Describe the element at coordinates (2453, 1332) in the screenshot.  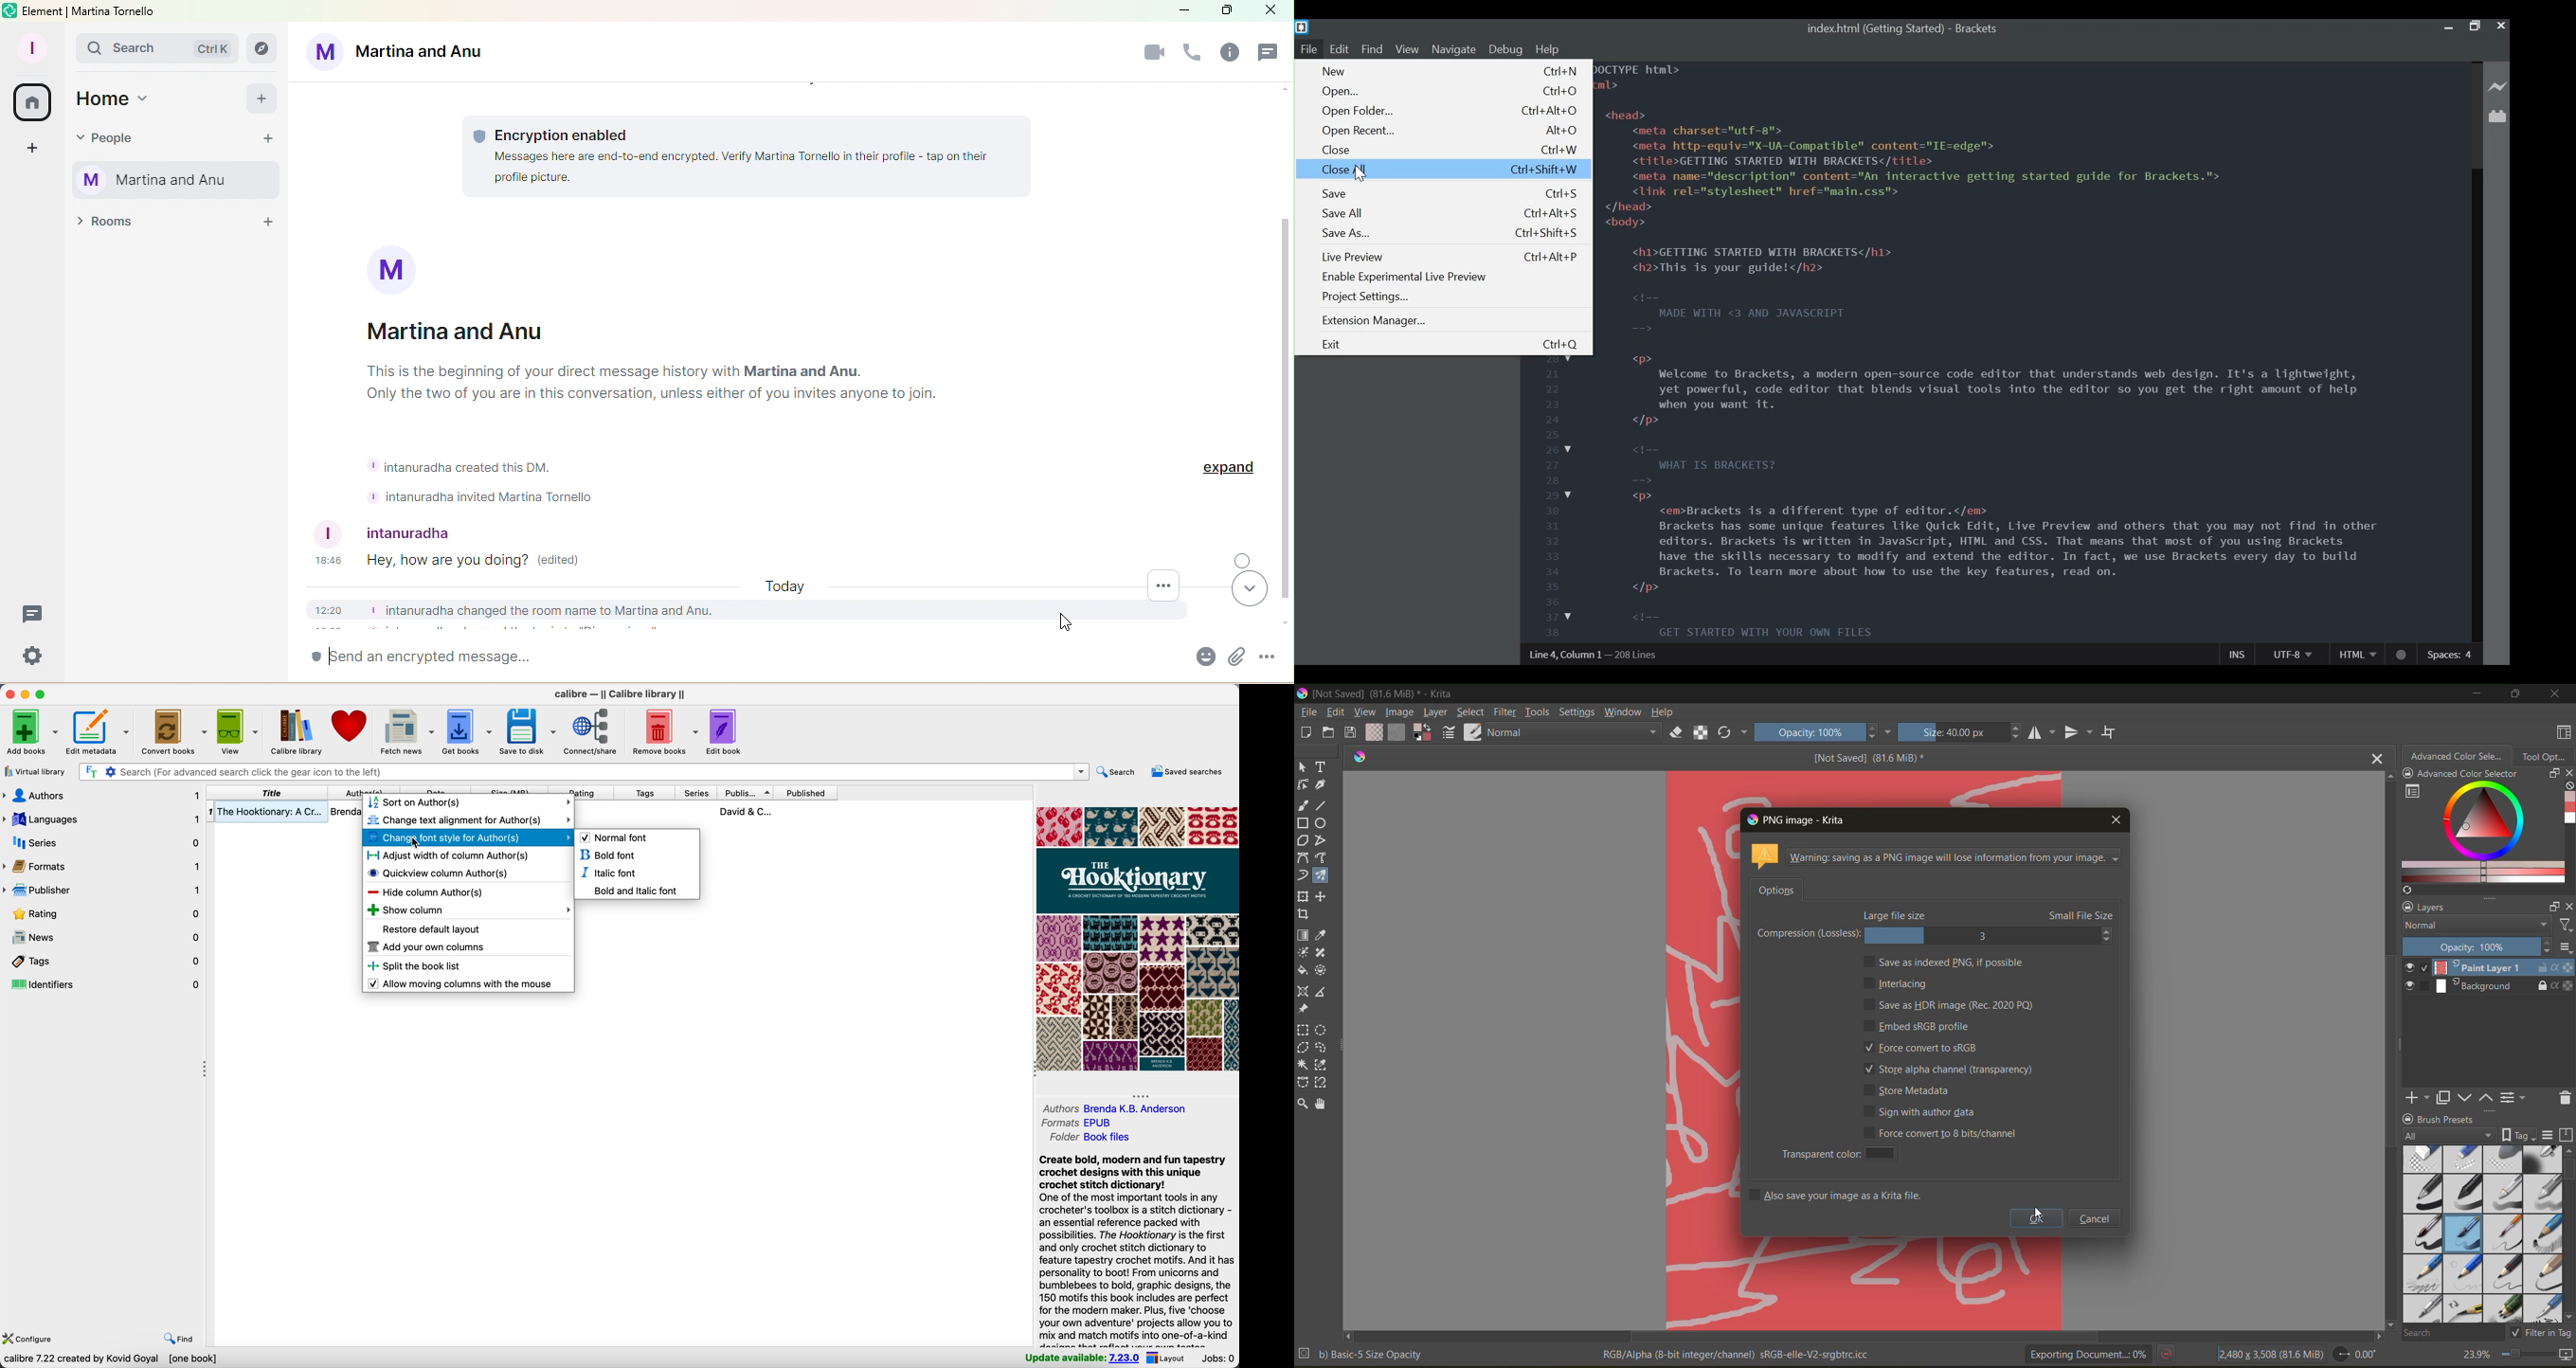
I see `search` at that location.